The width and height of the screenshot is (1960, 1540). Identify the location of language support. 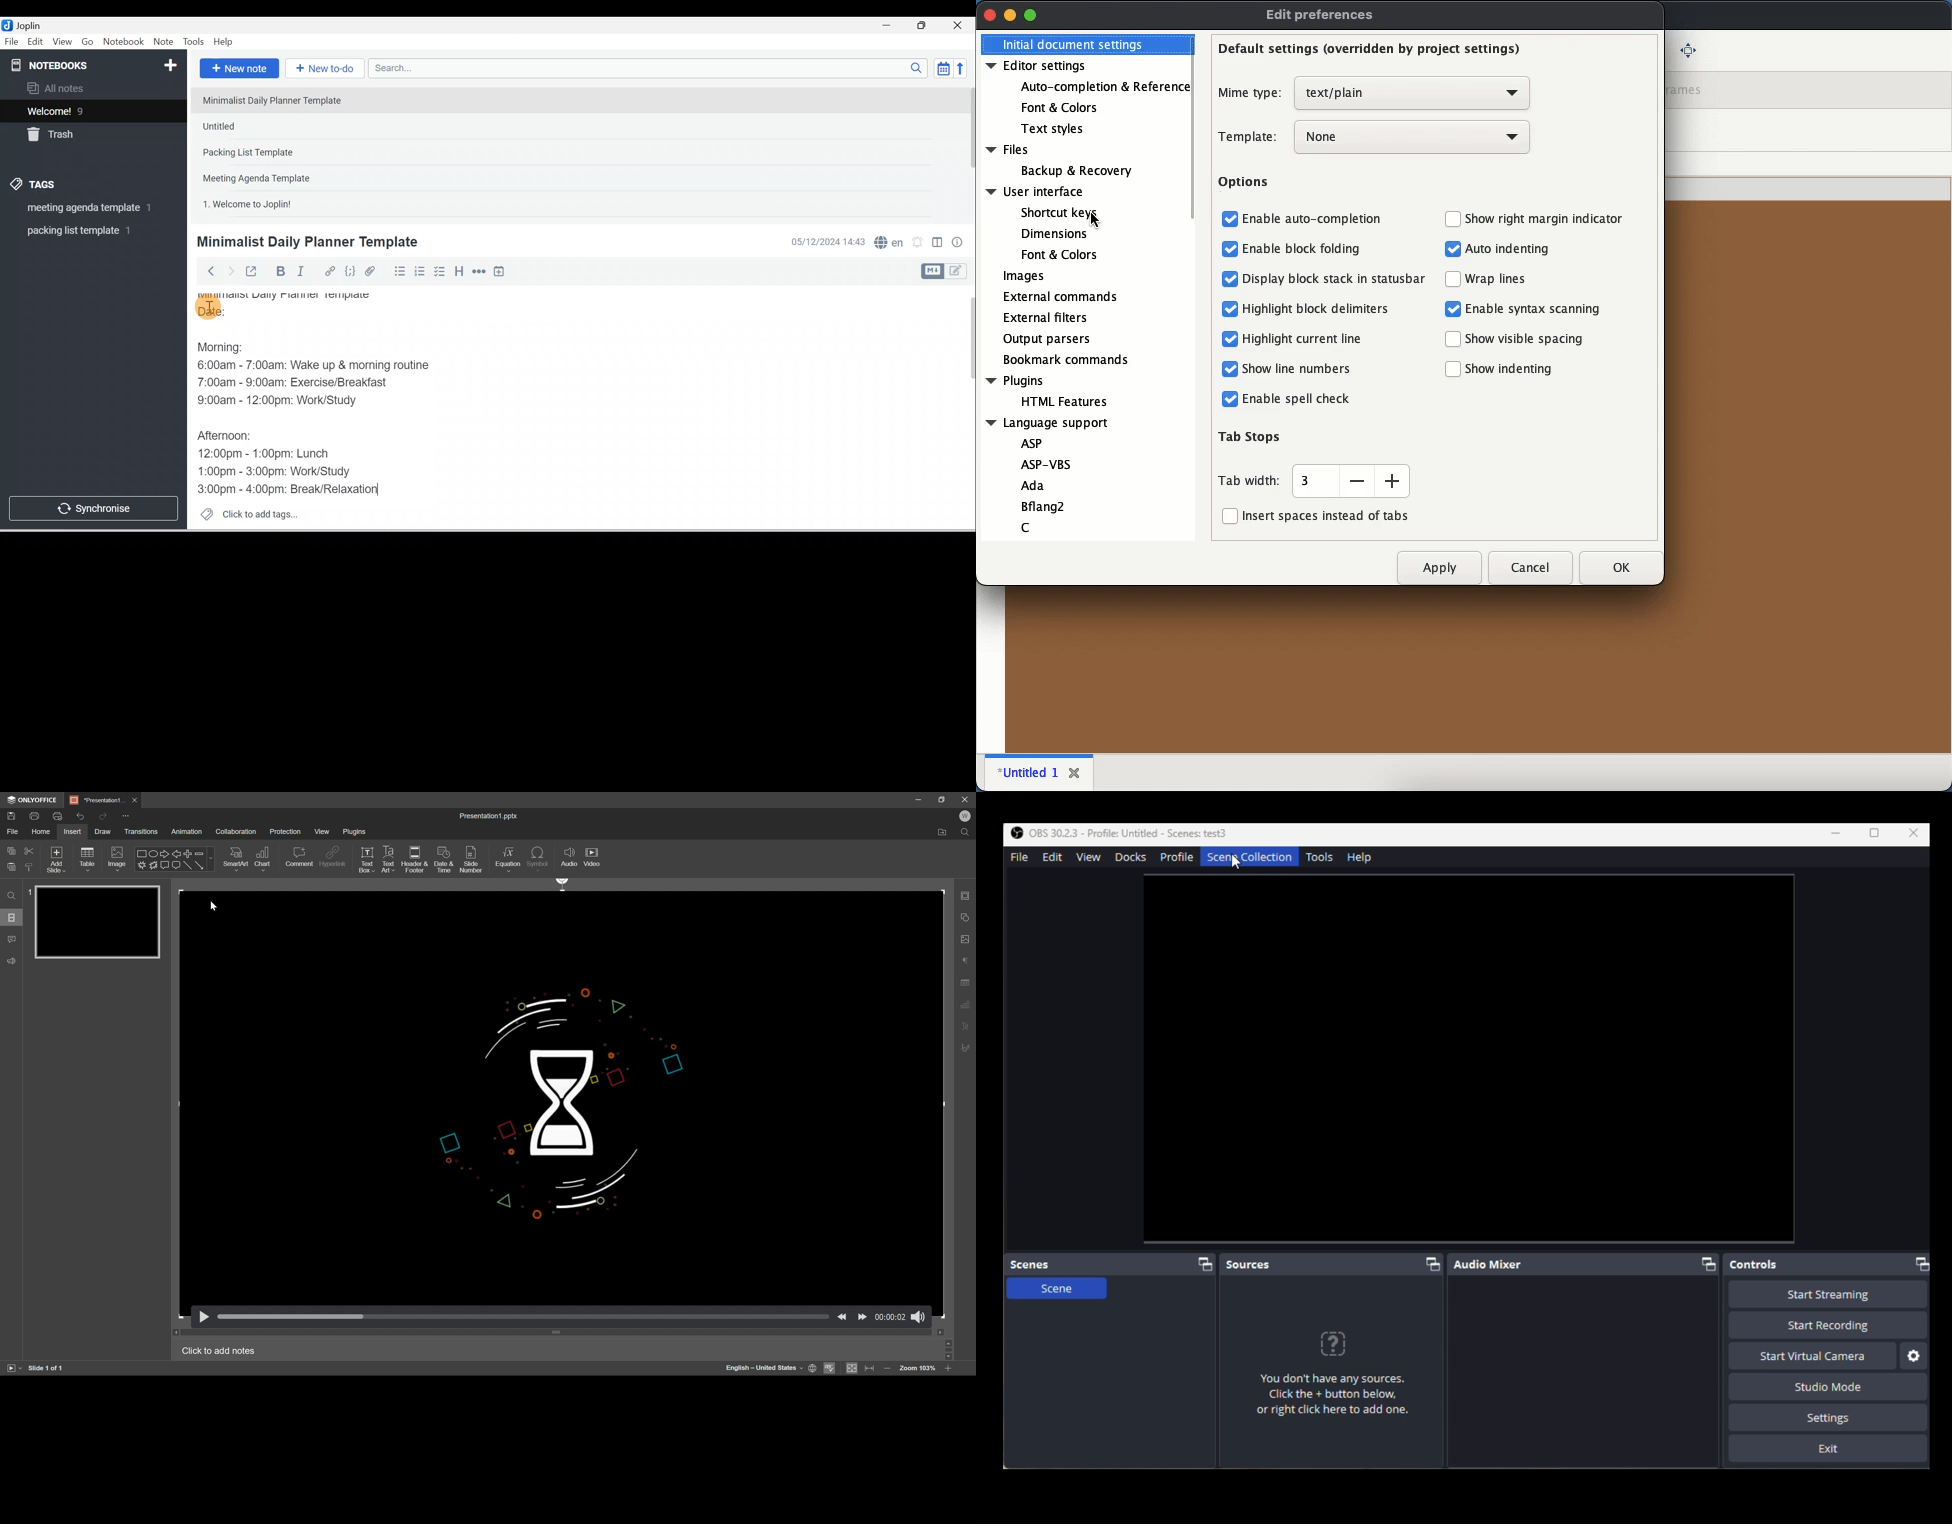
(1053, 424).